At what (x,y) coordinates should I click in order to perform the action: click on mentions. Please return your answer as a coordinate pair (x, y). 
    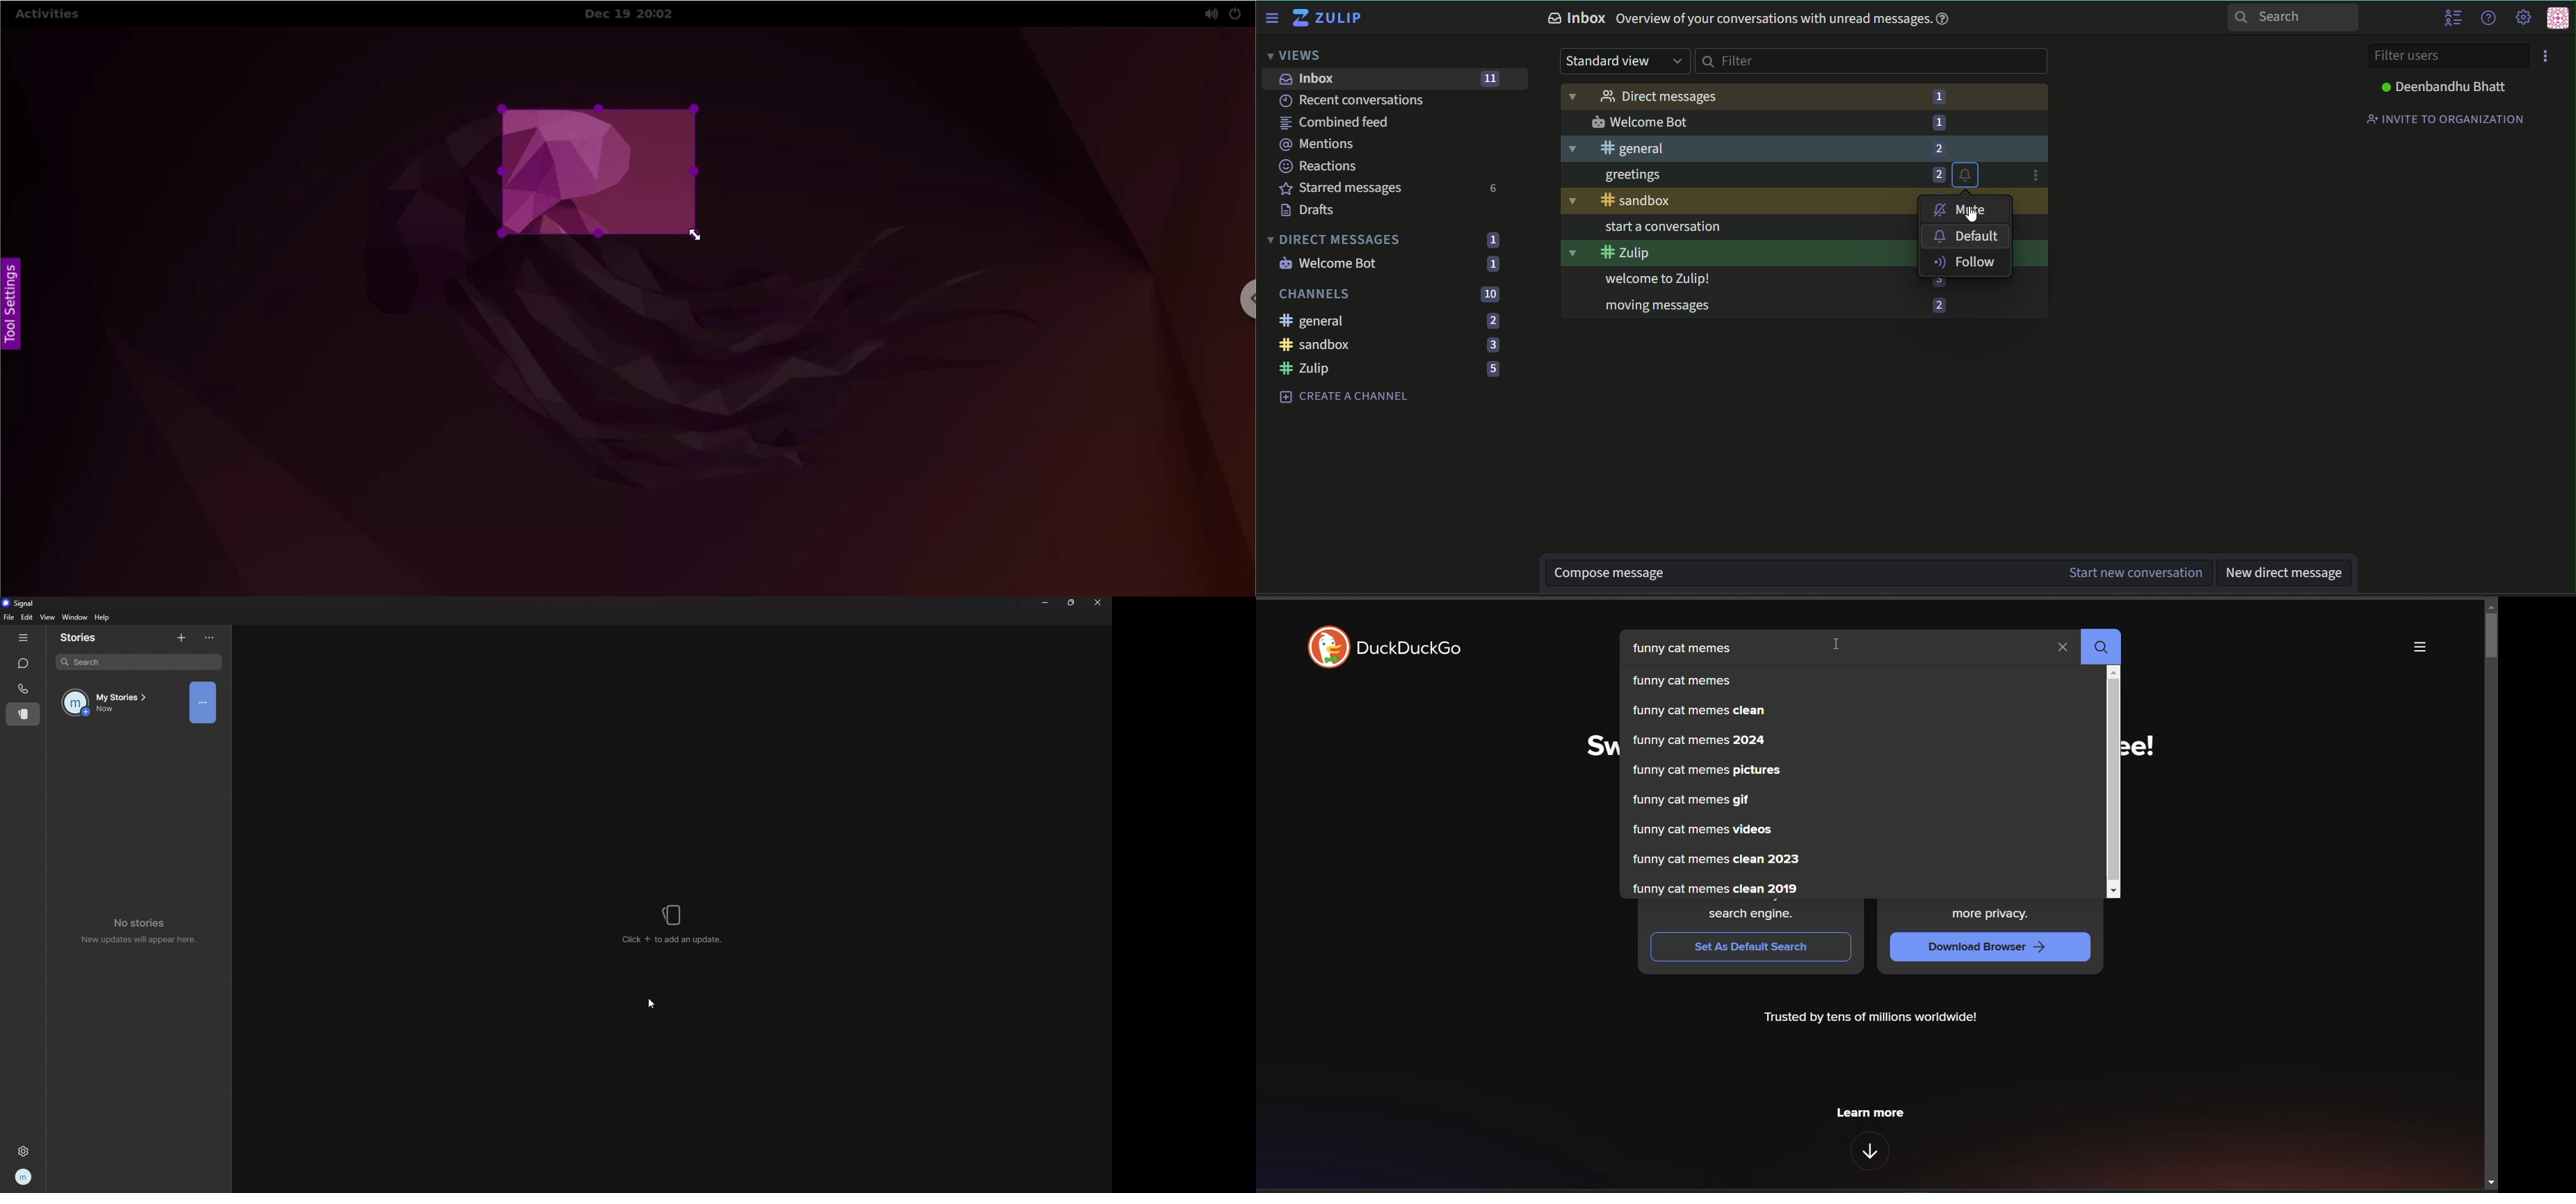
    Looking at the image, I should click on (1321, 145).